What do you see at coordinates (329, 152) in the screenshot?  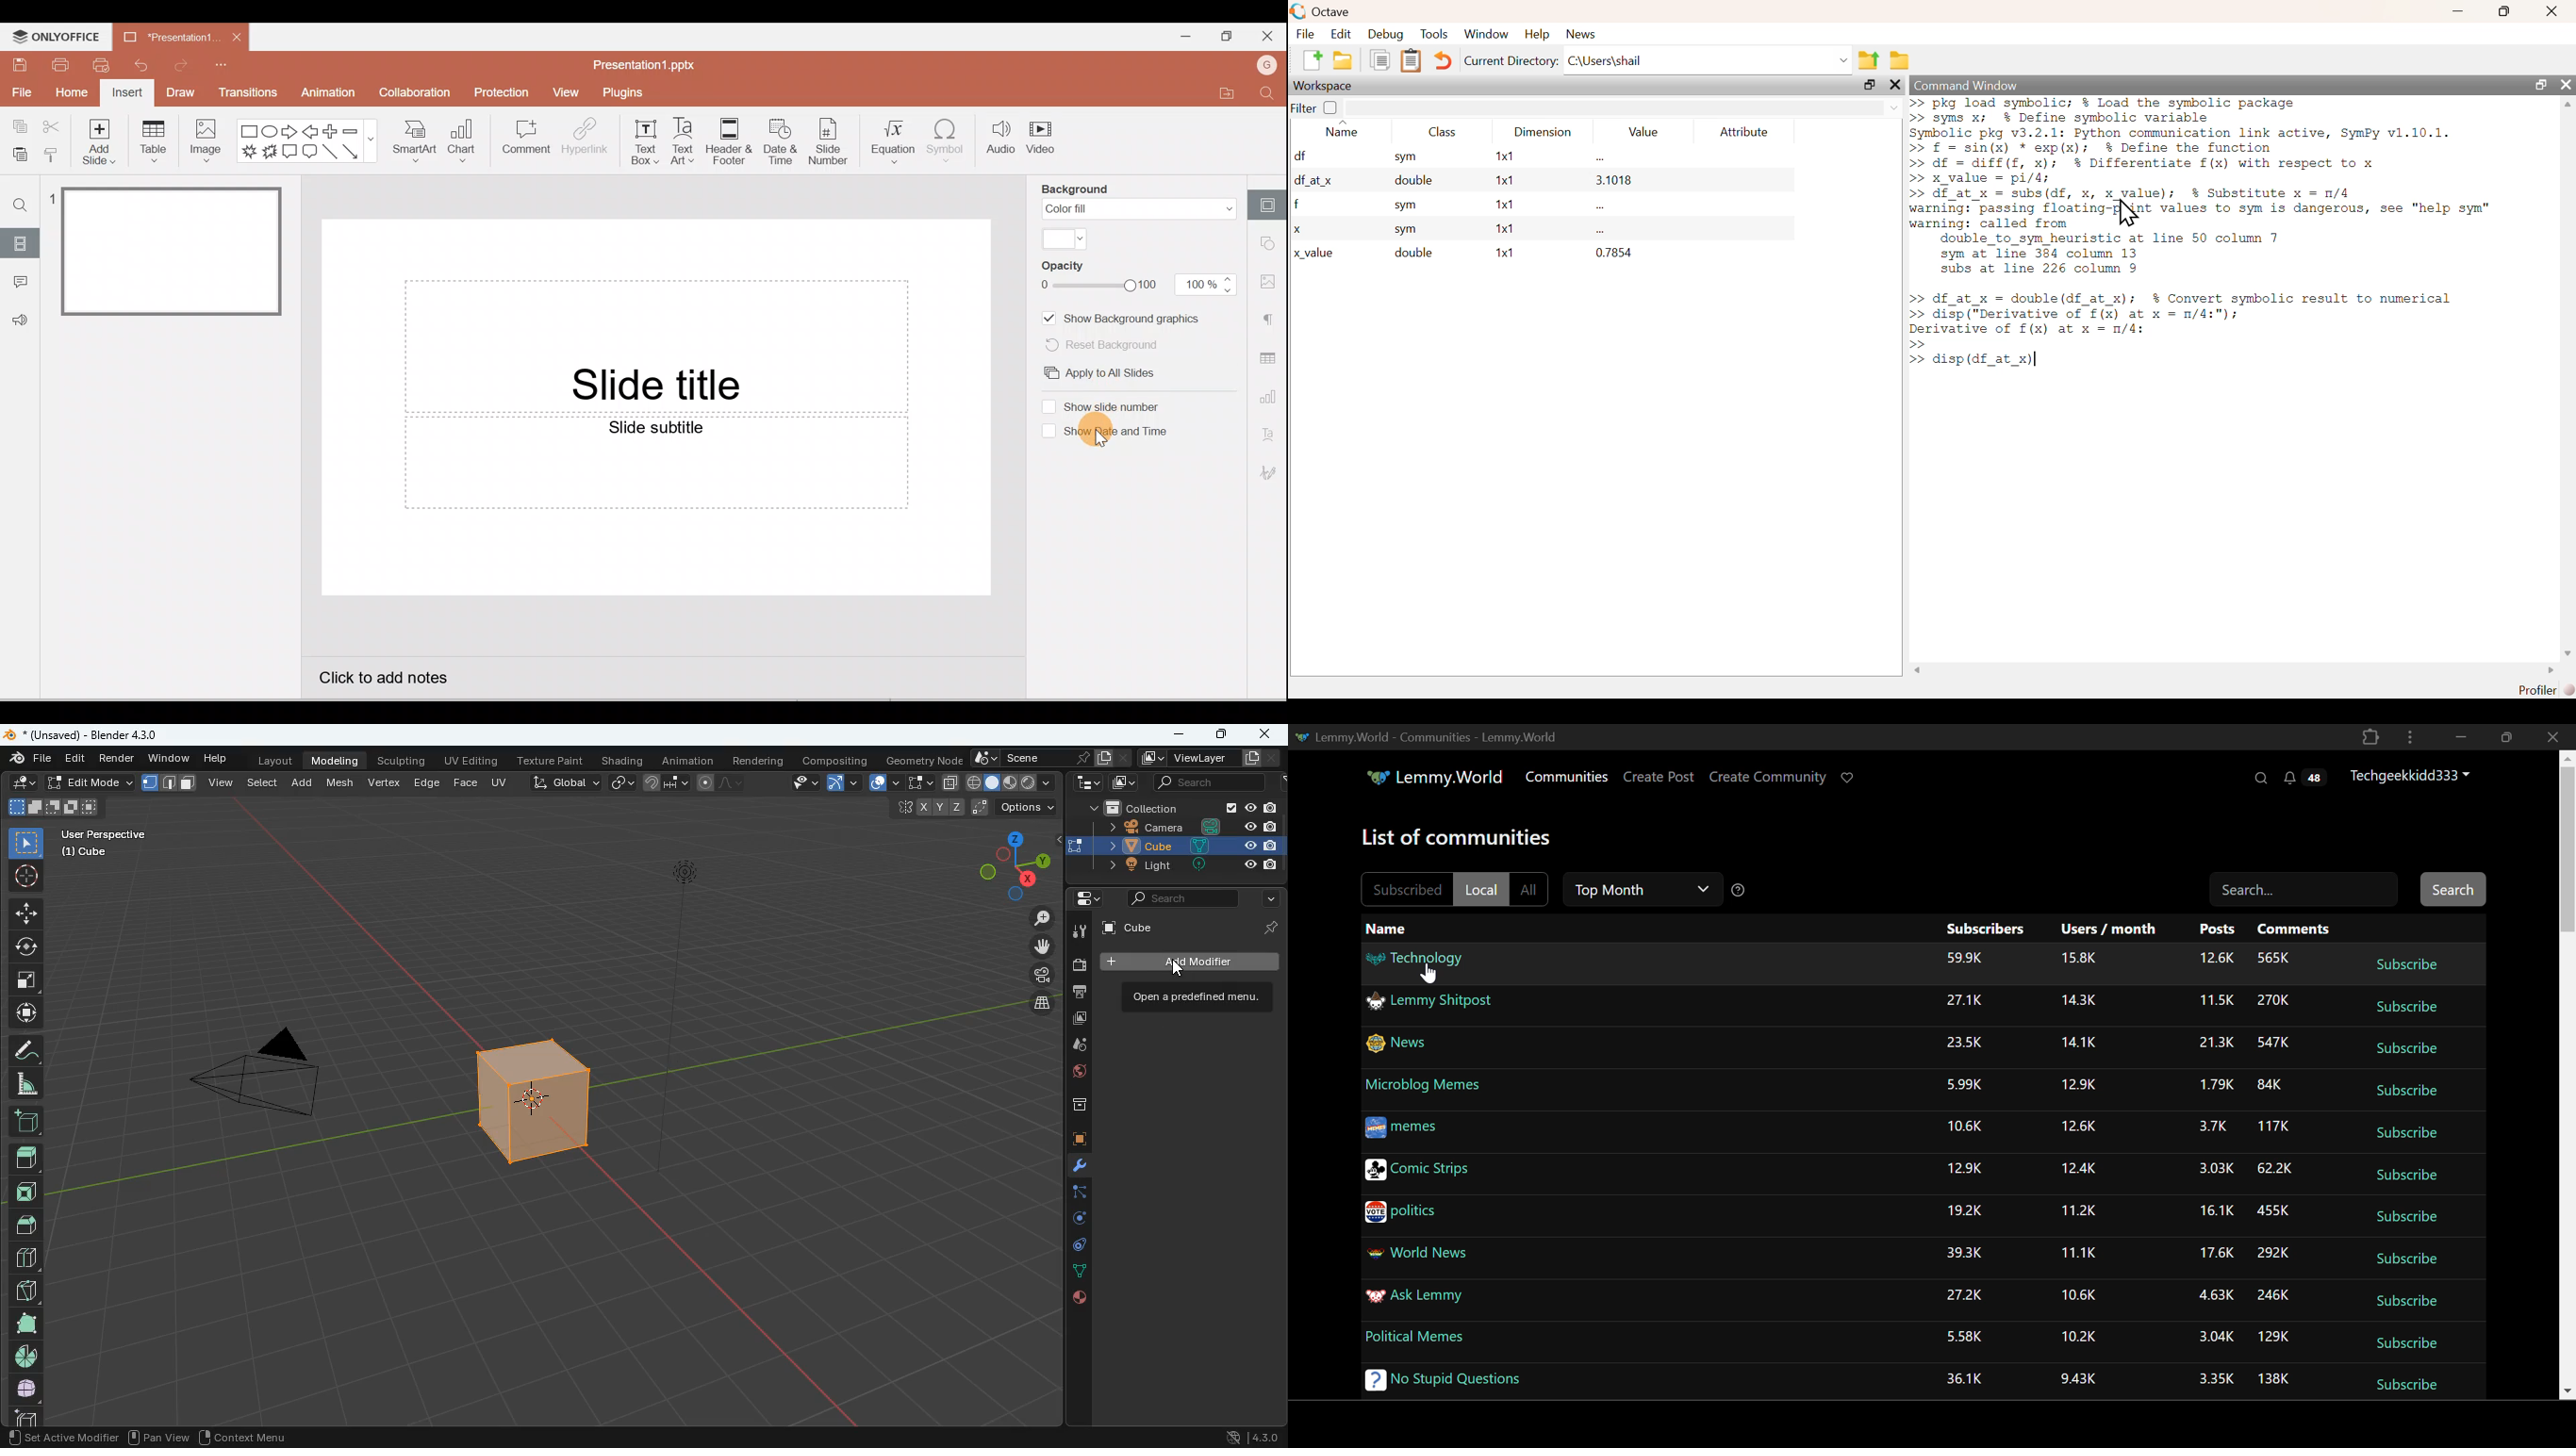 I see `Line` at bounding box center [329, 152].